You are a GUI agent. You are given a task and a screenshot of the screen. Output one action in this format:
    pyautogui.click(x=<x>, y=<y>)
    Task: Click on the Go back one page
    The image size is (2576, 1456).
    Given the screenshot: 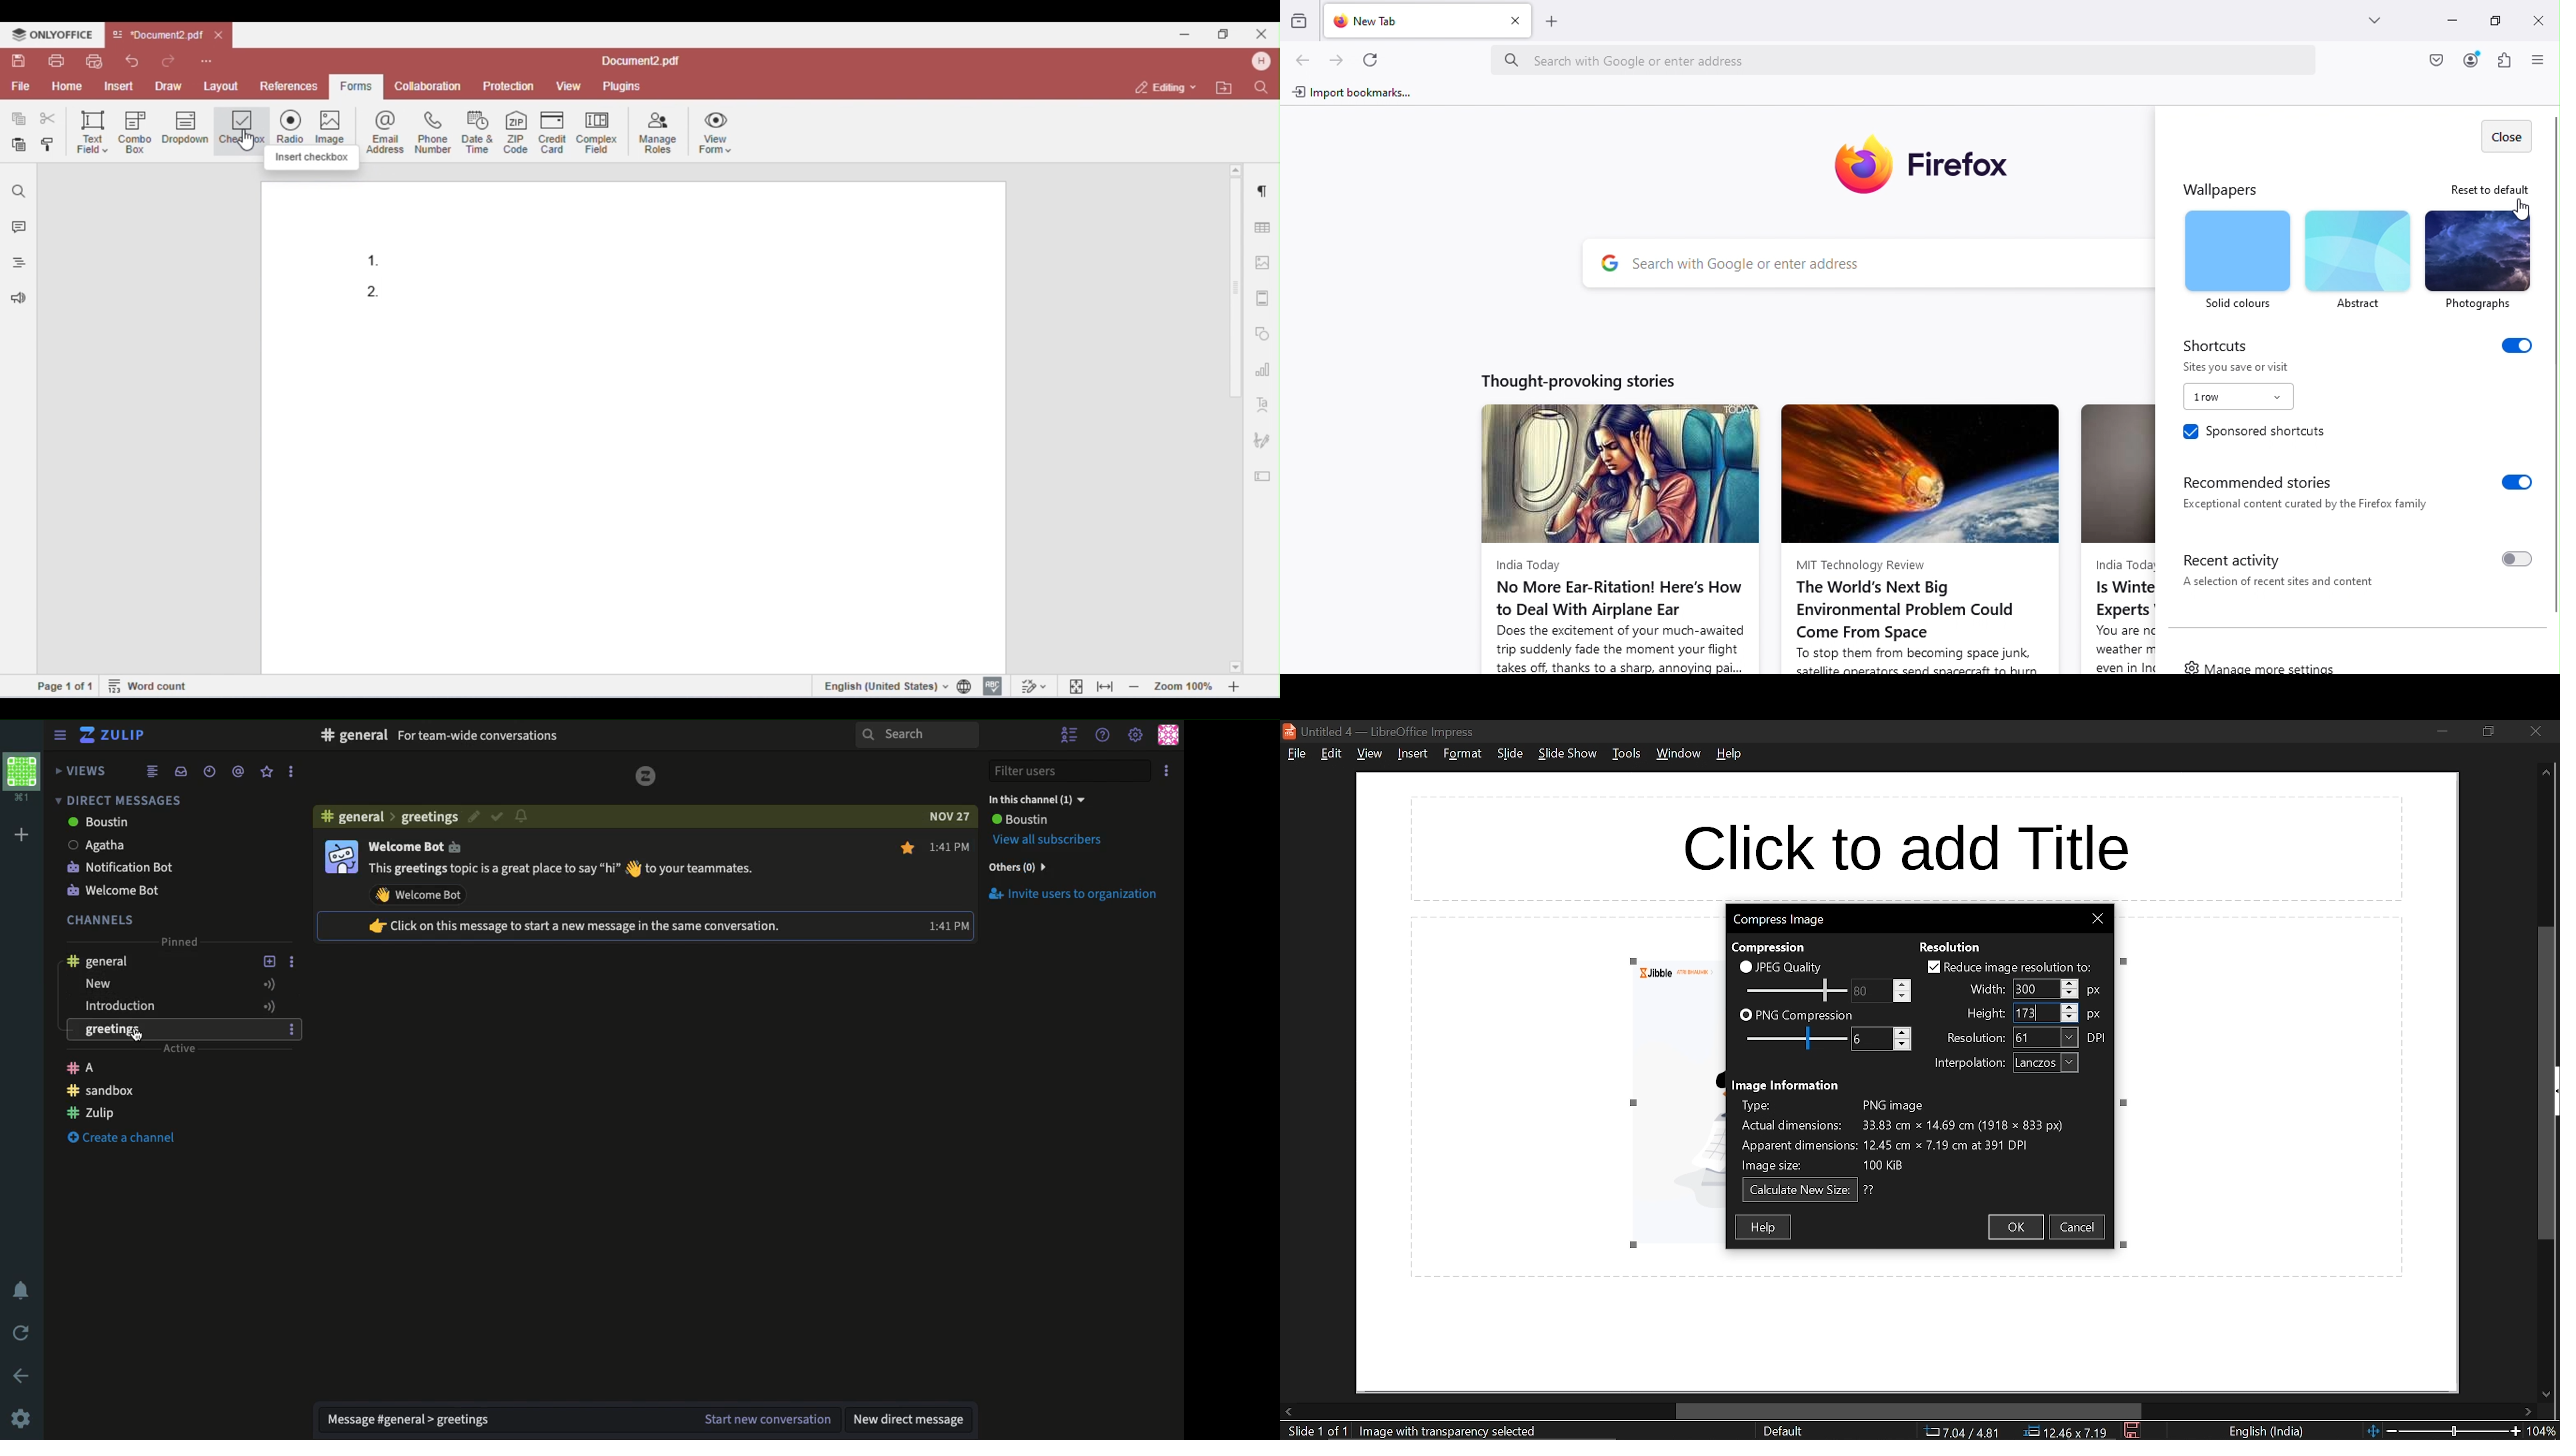 What is the action you would take?
    pyautogui.click(x=1304, y=57)
    